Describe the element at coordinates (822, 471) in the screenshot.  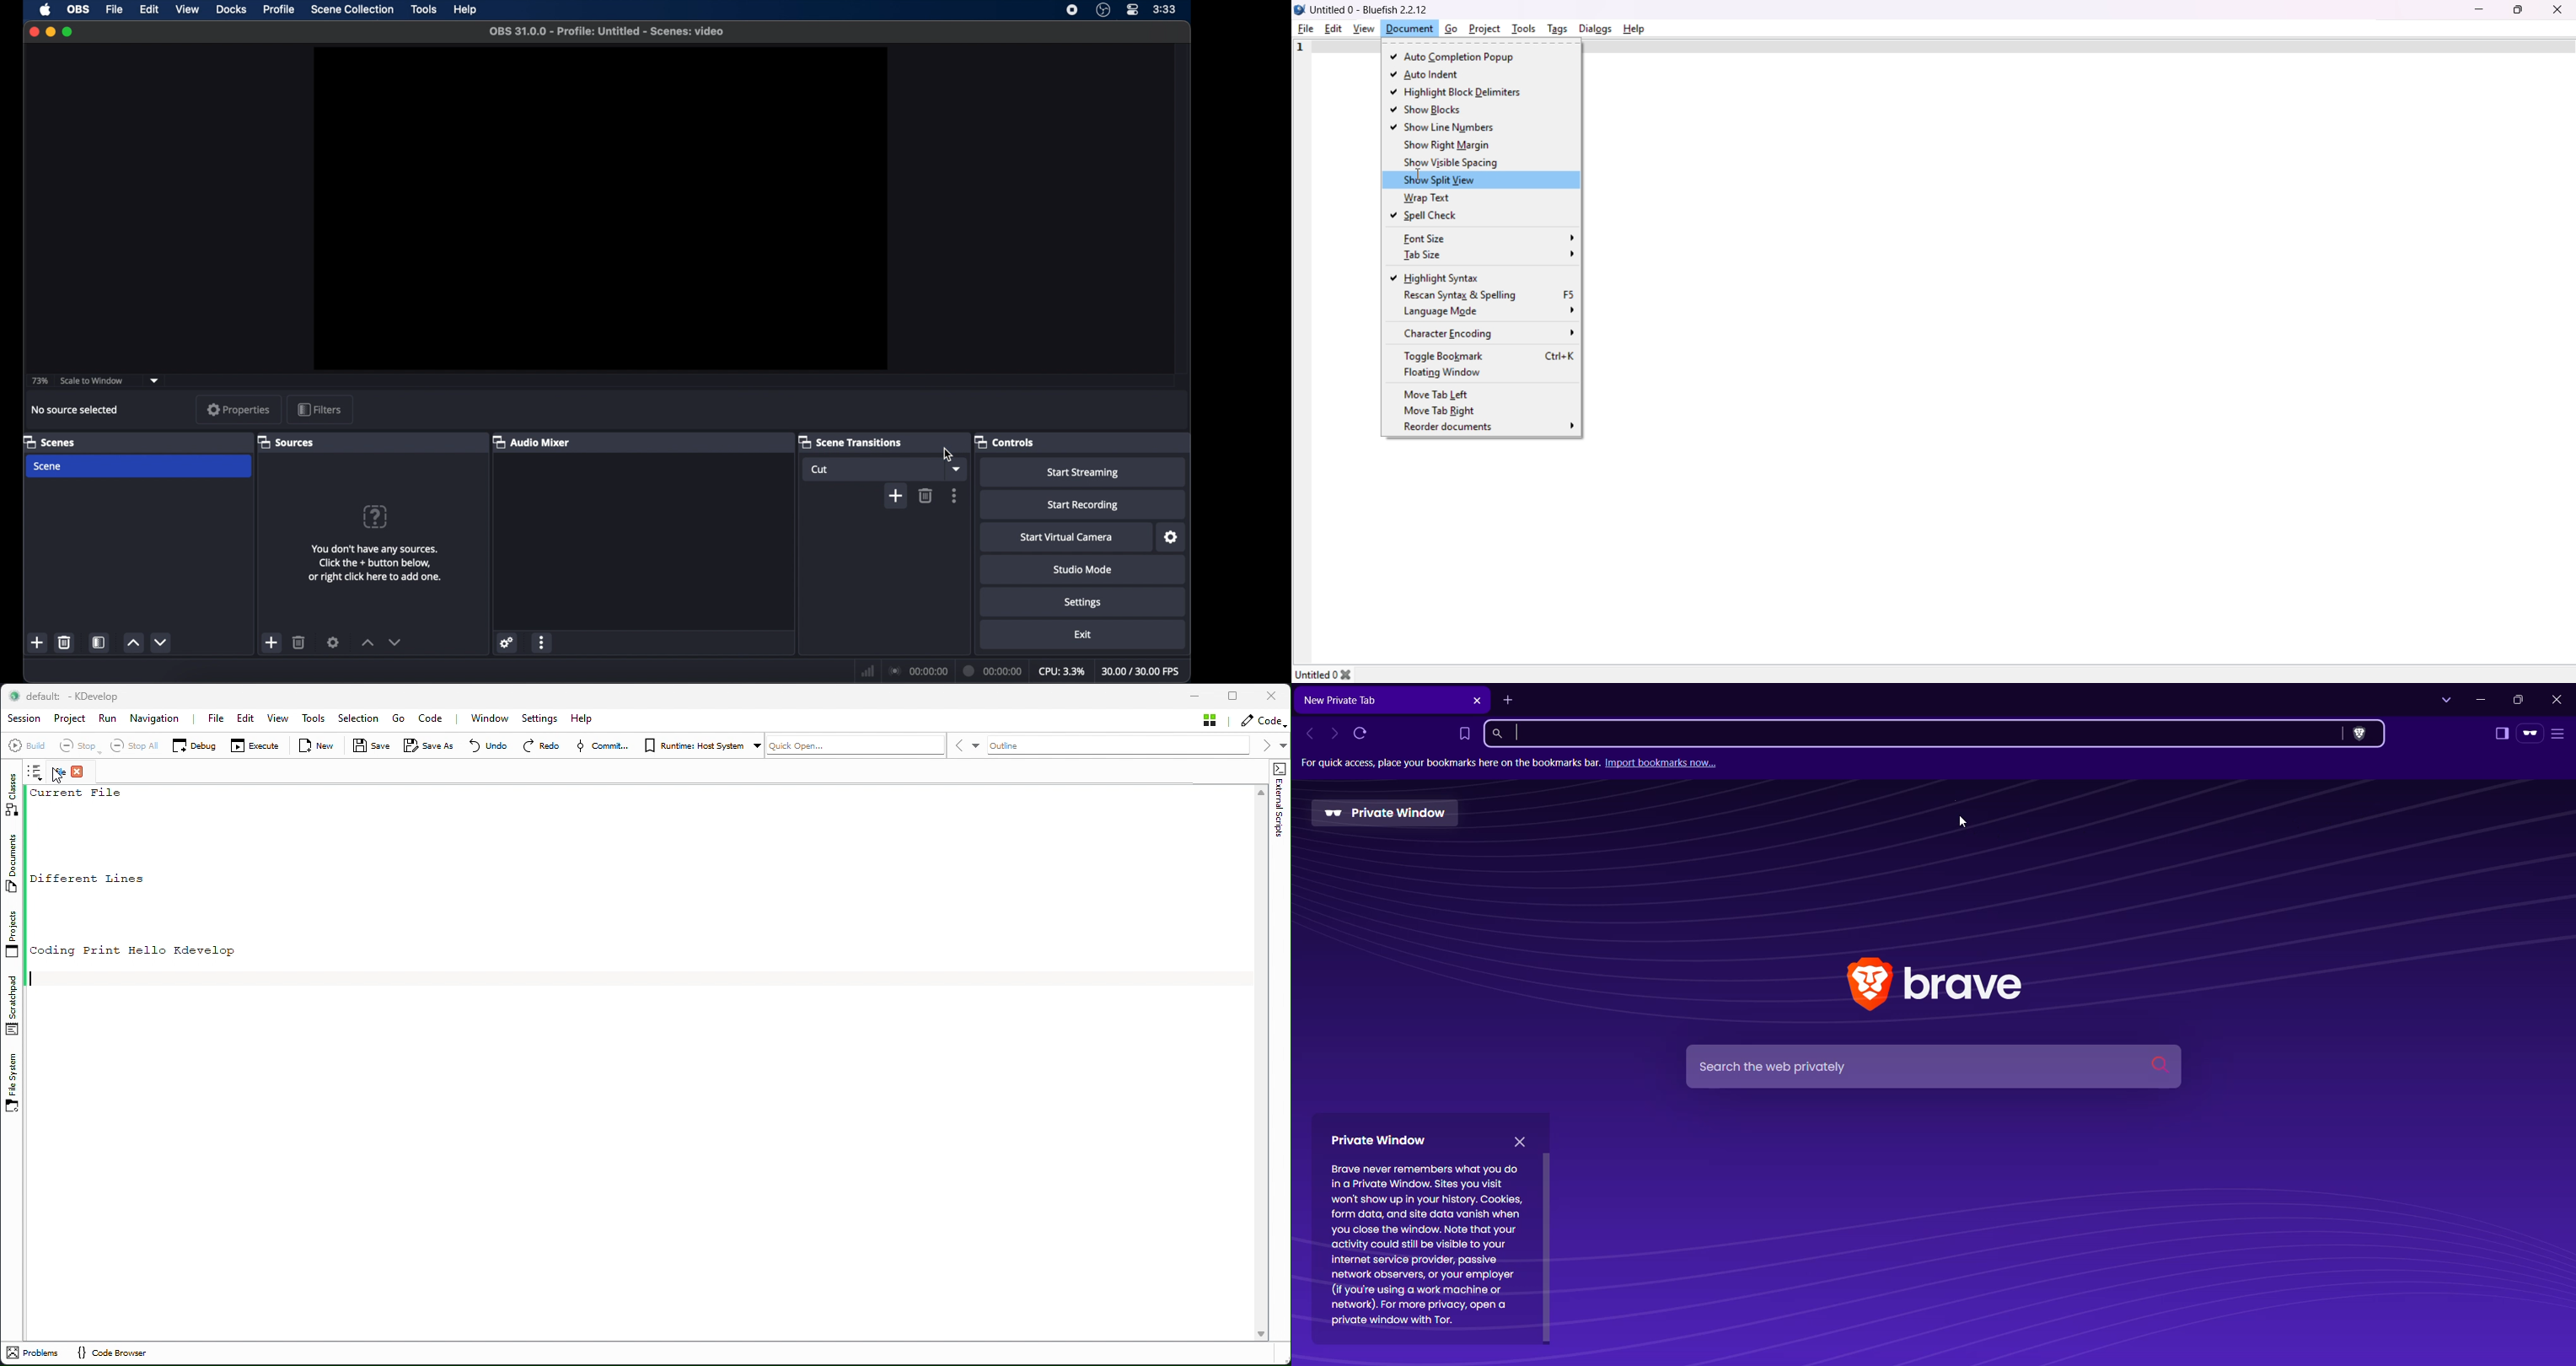
I see `cut` at that location.